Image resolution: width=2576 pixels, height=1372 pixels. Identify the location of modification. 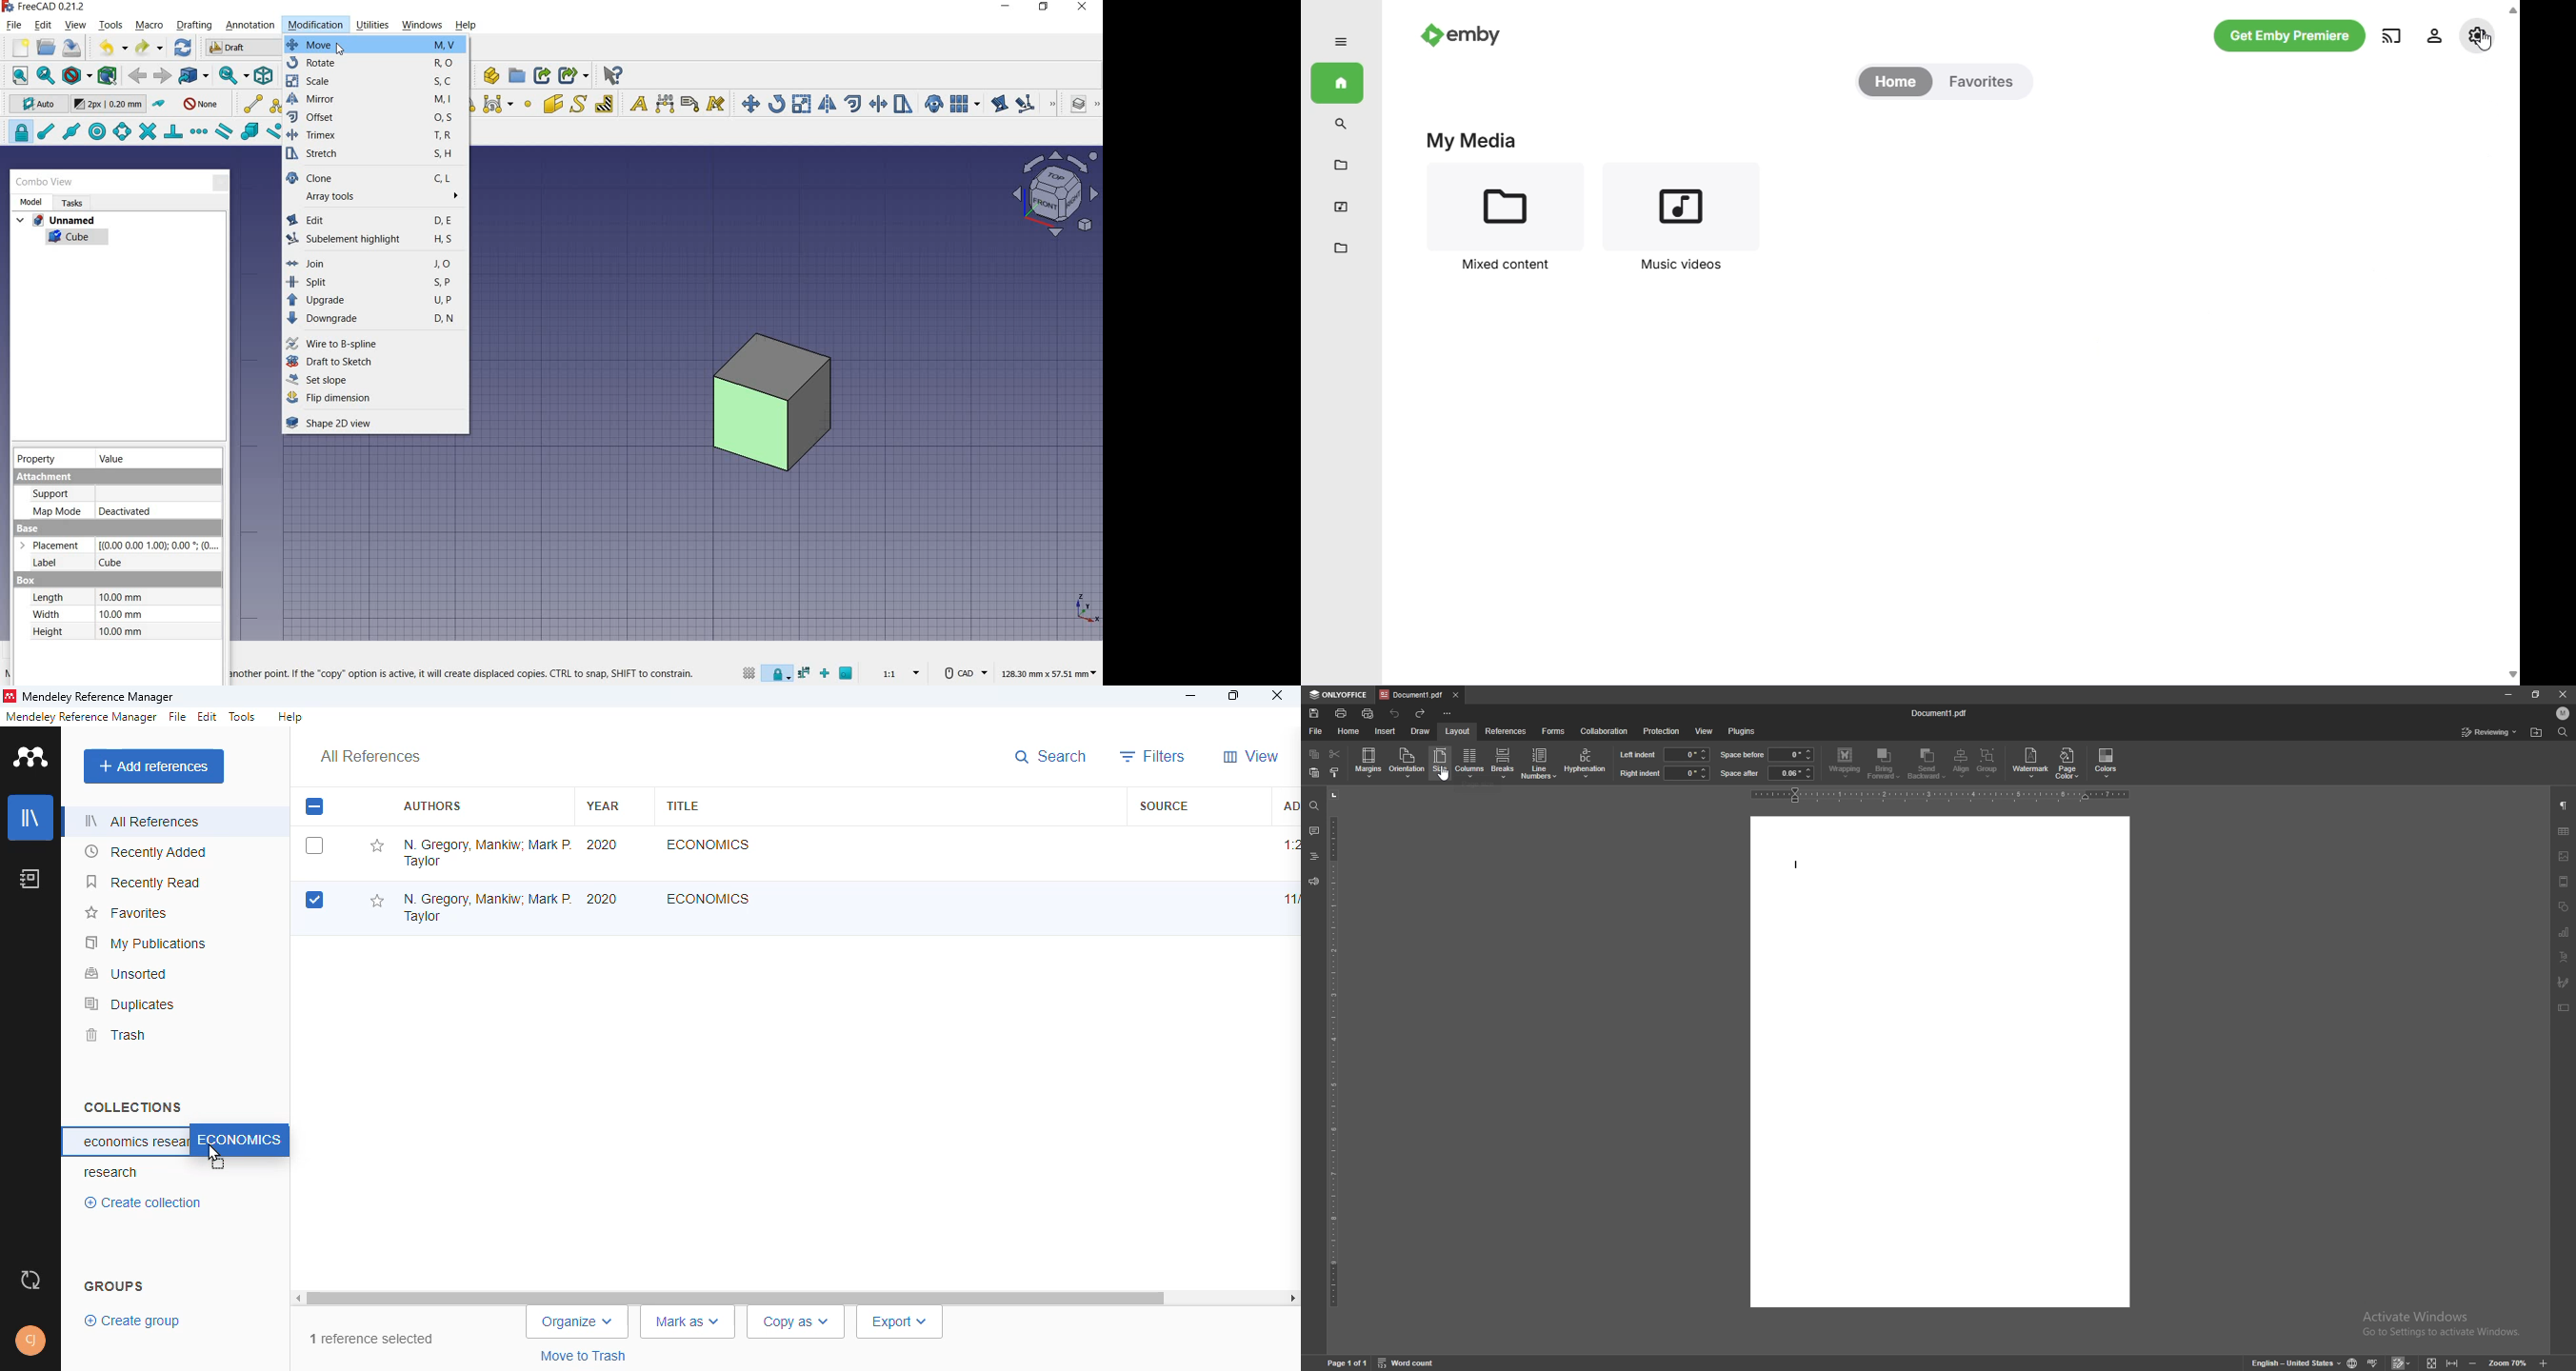
(316, 25).